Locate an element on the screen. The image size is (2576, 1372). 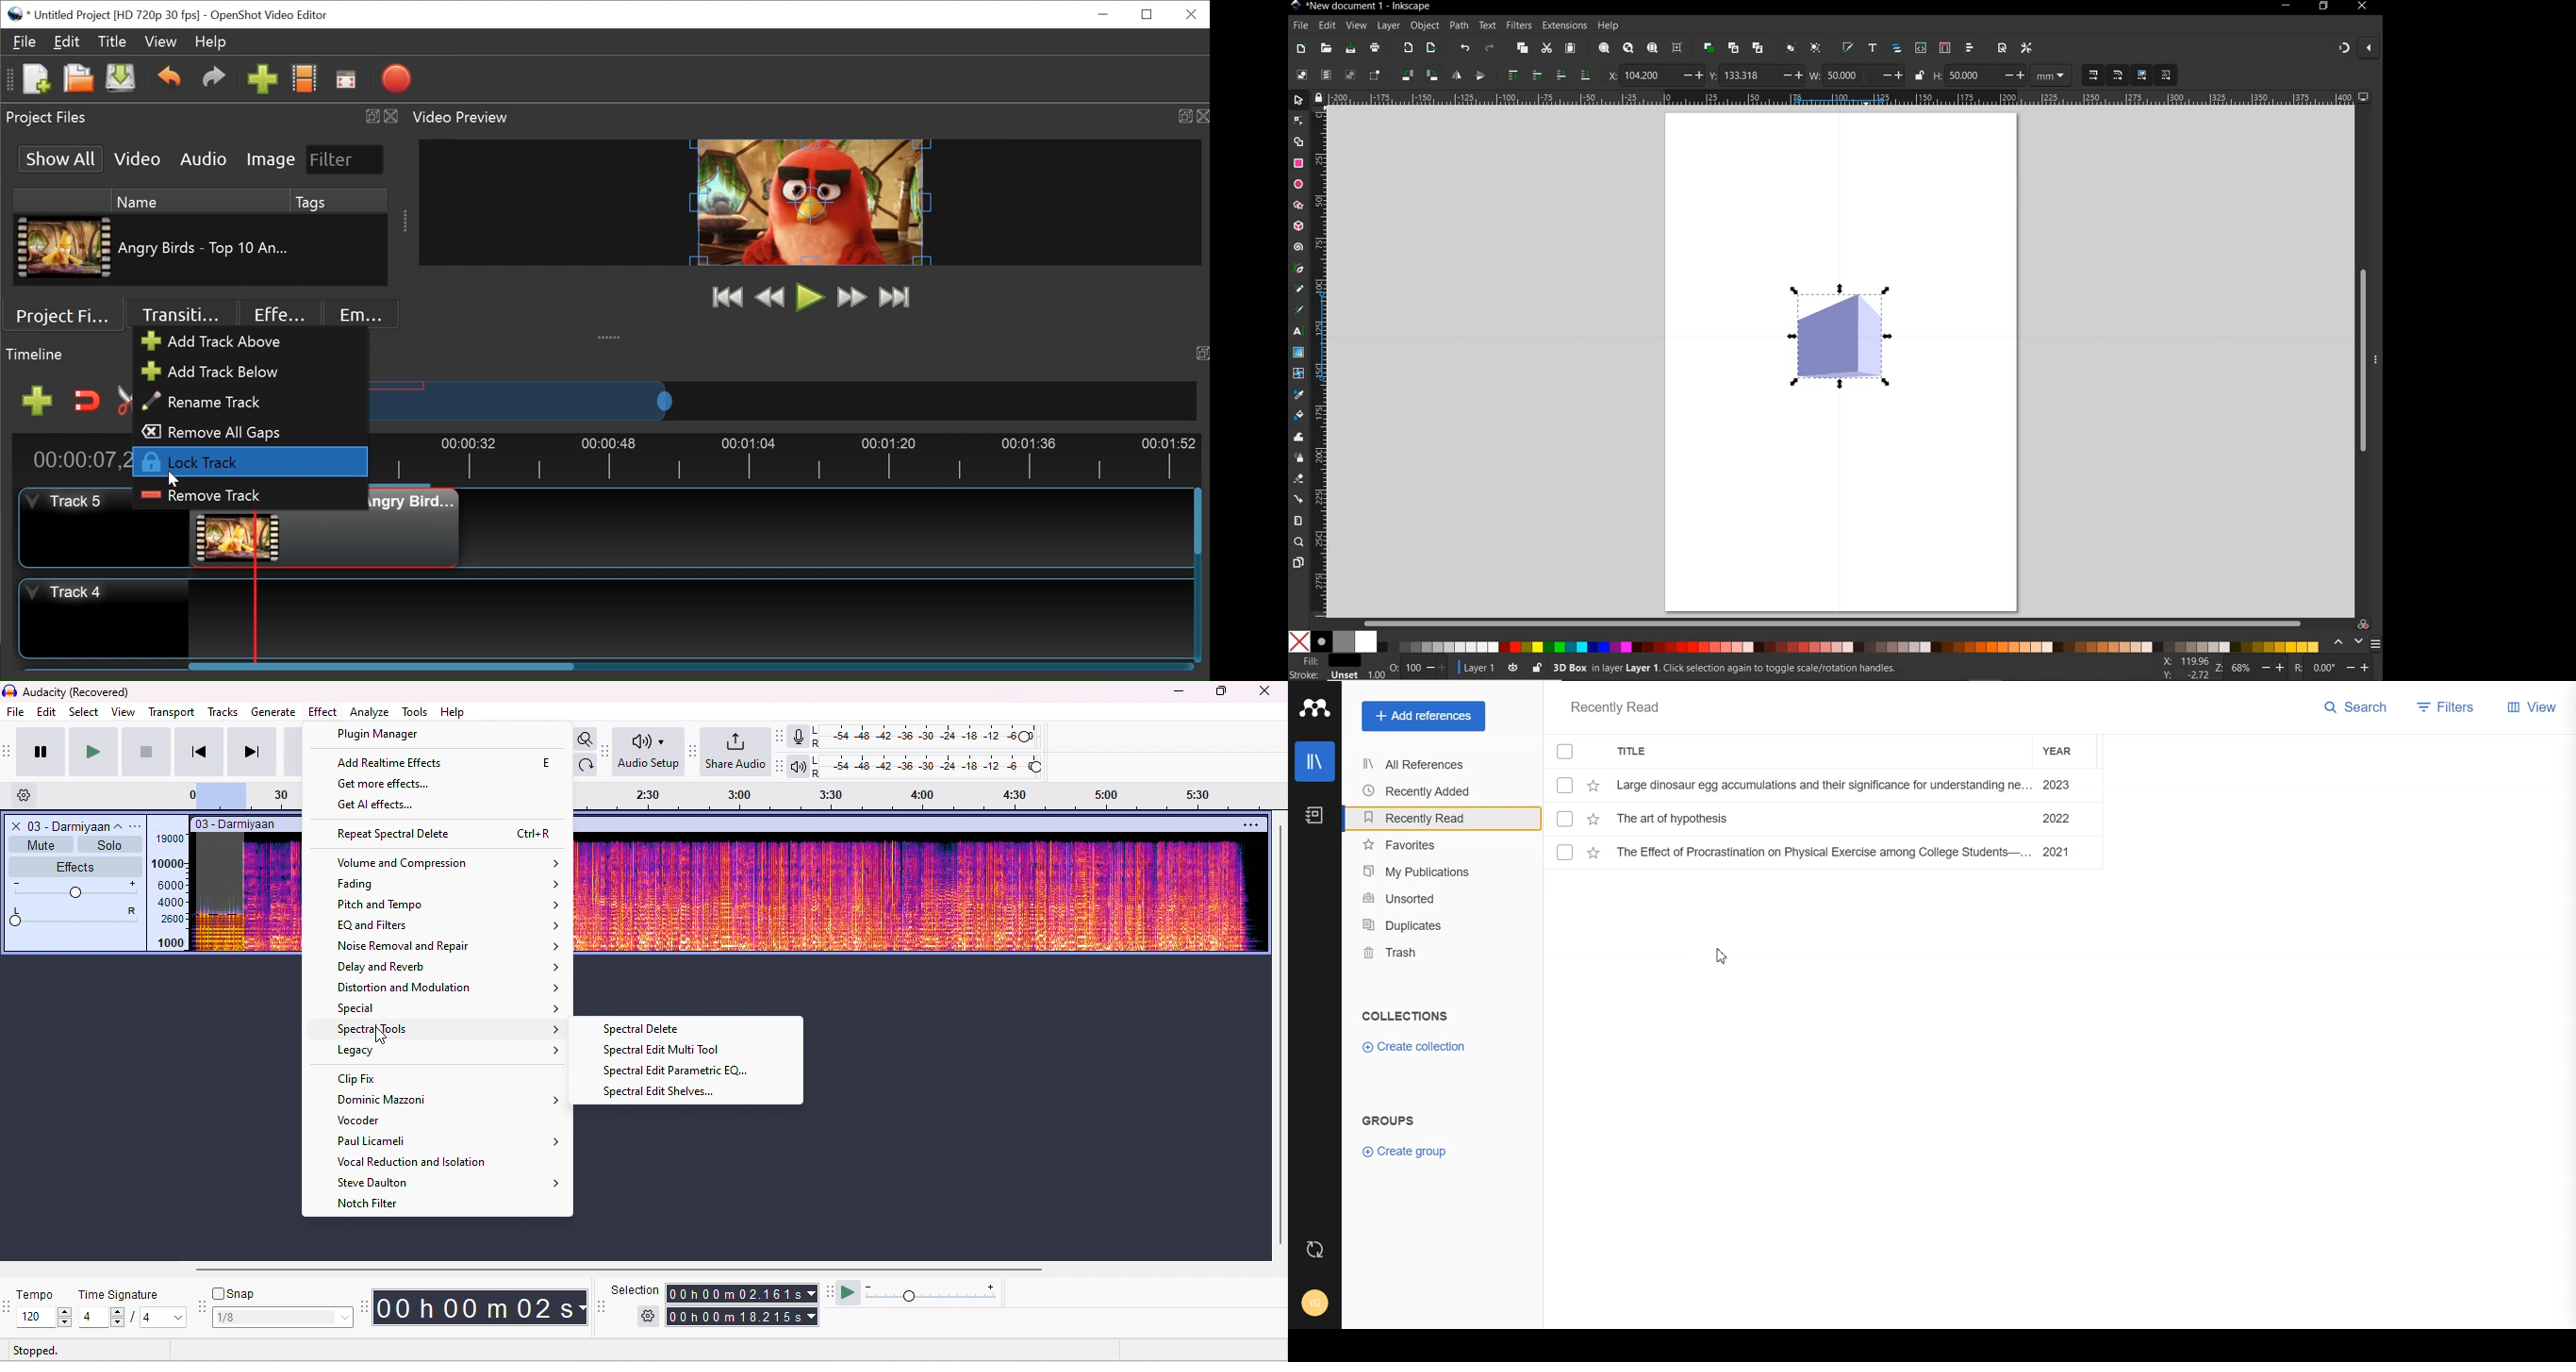
lower selection is located at coordinates (1586, 75).